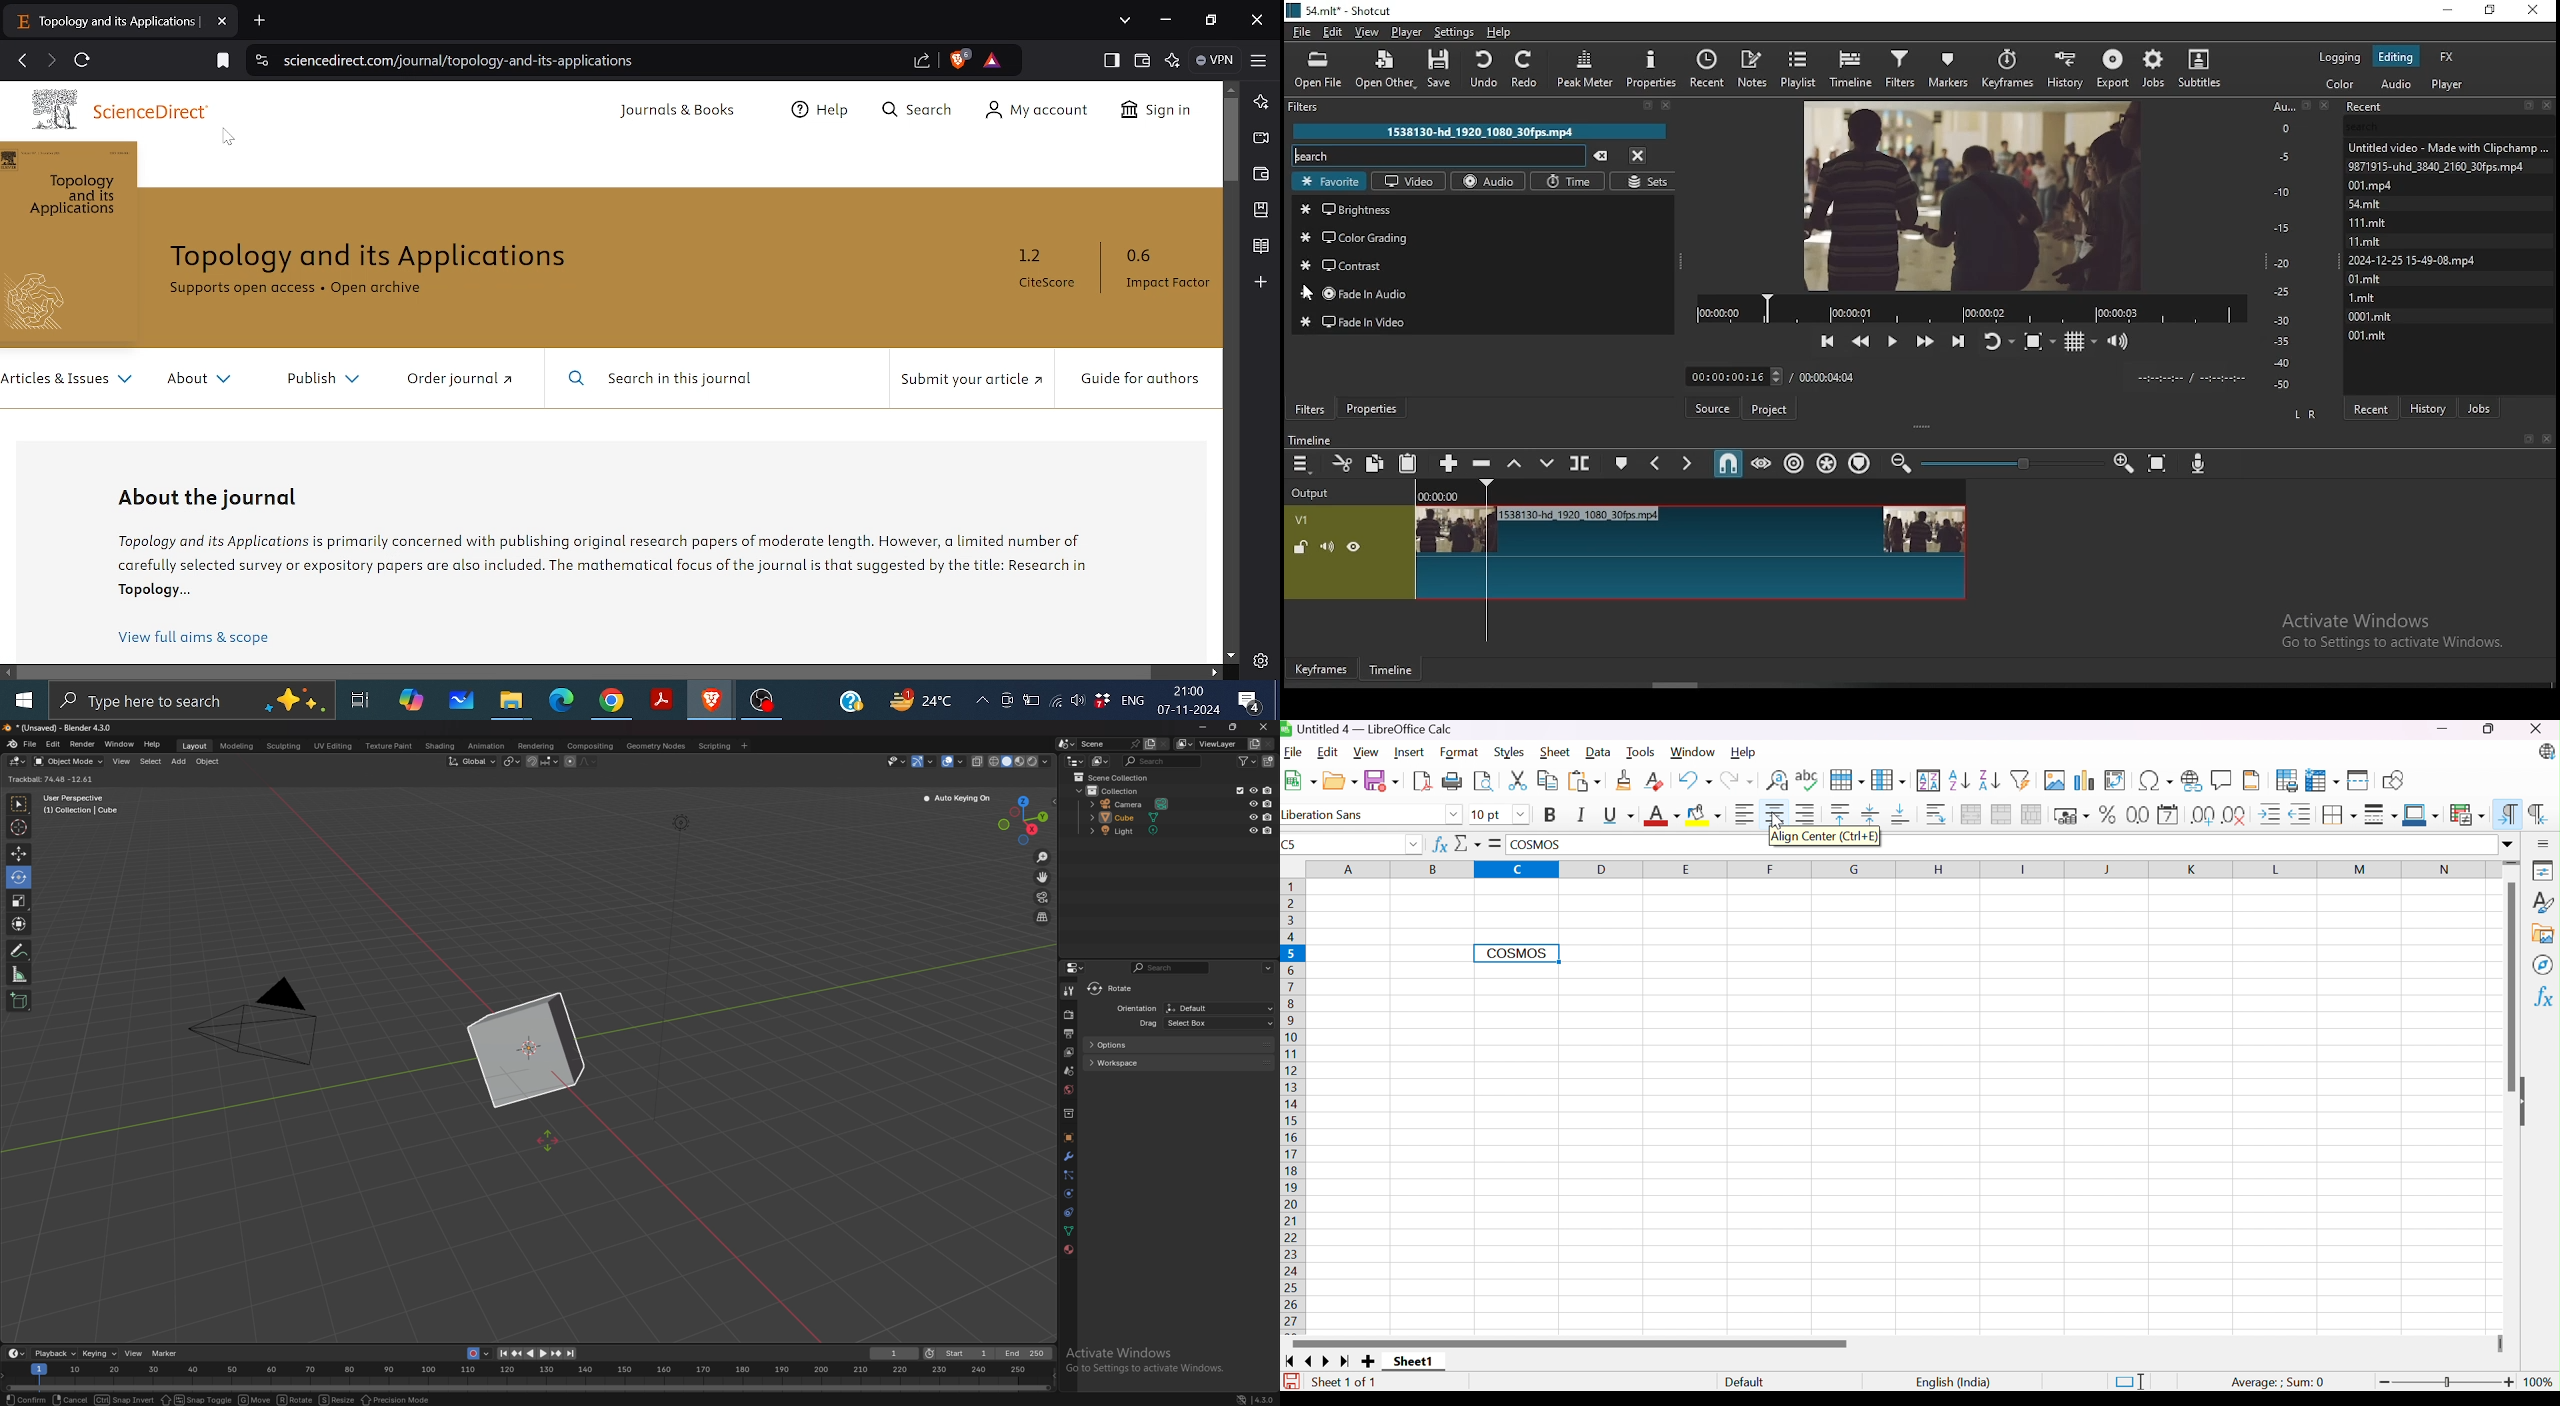 Image resolution: width=2576 pixels, height=1428 pixels. Describe the element at coordinates (1329, 181) in the screenshot. I see `favorite` at that location.